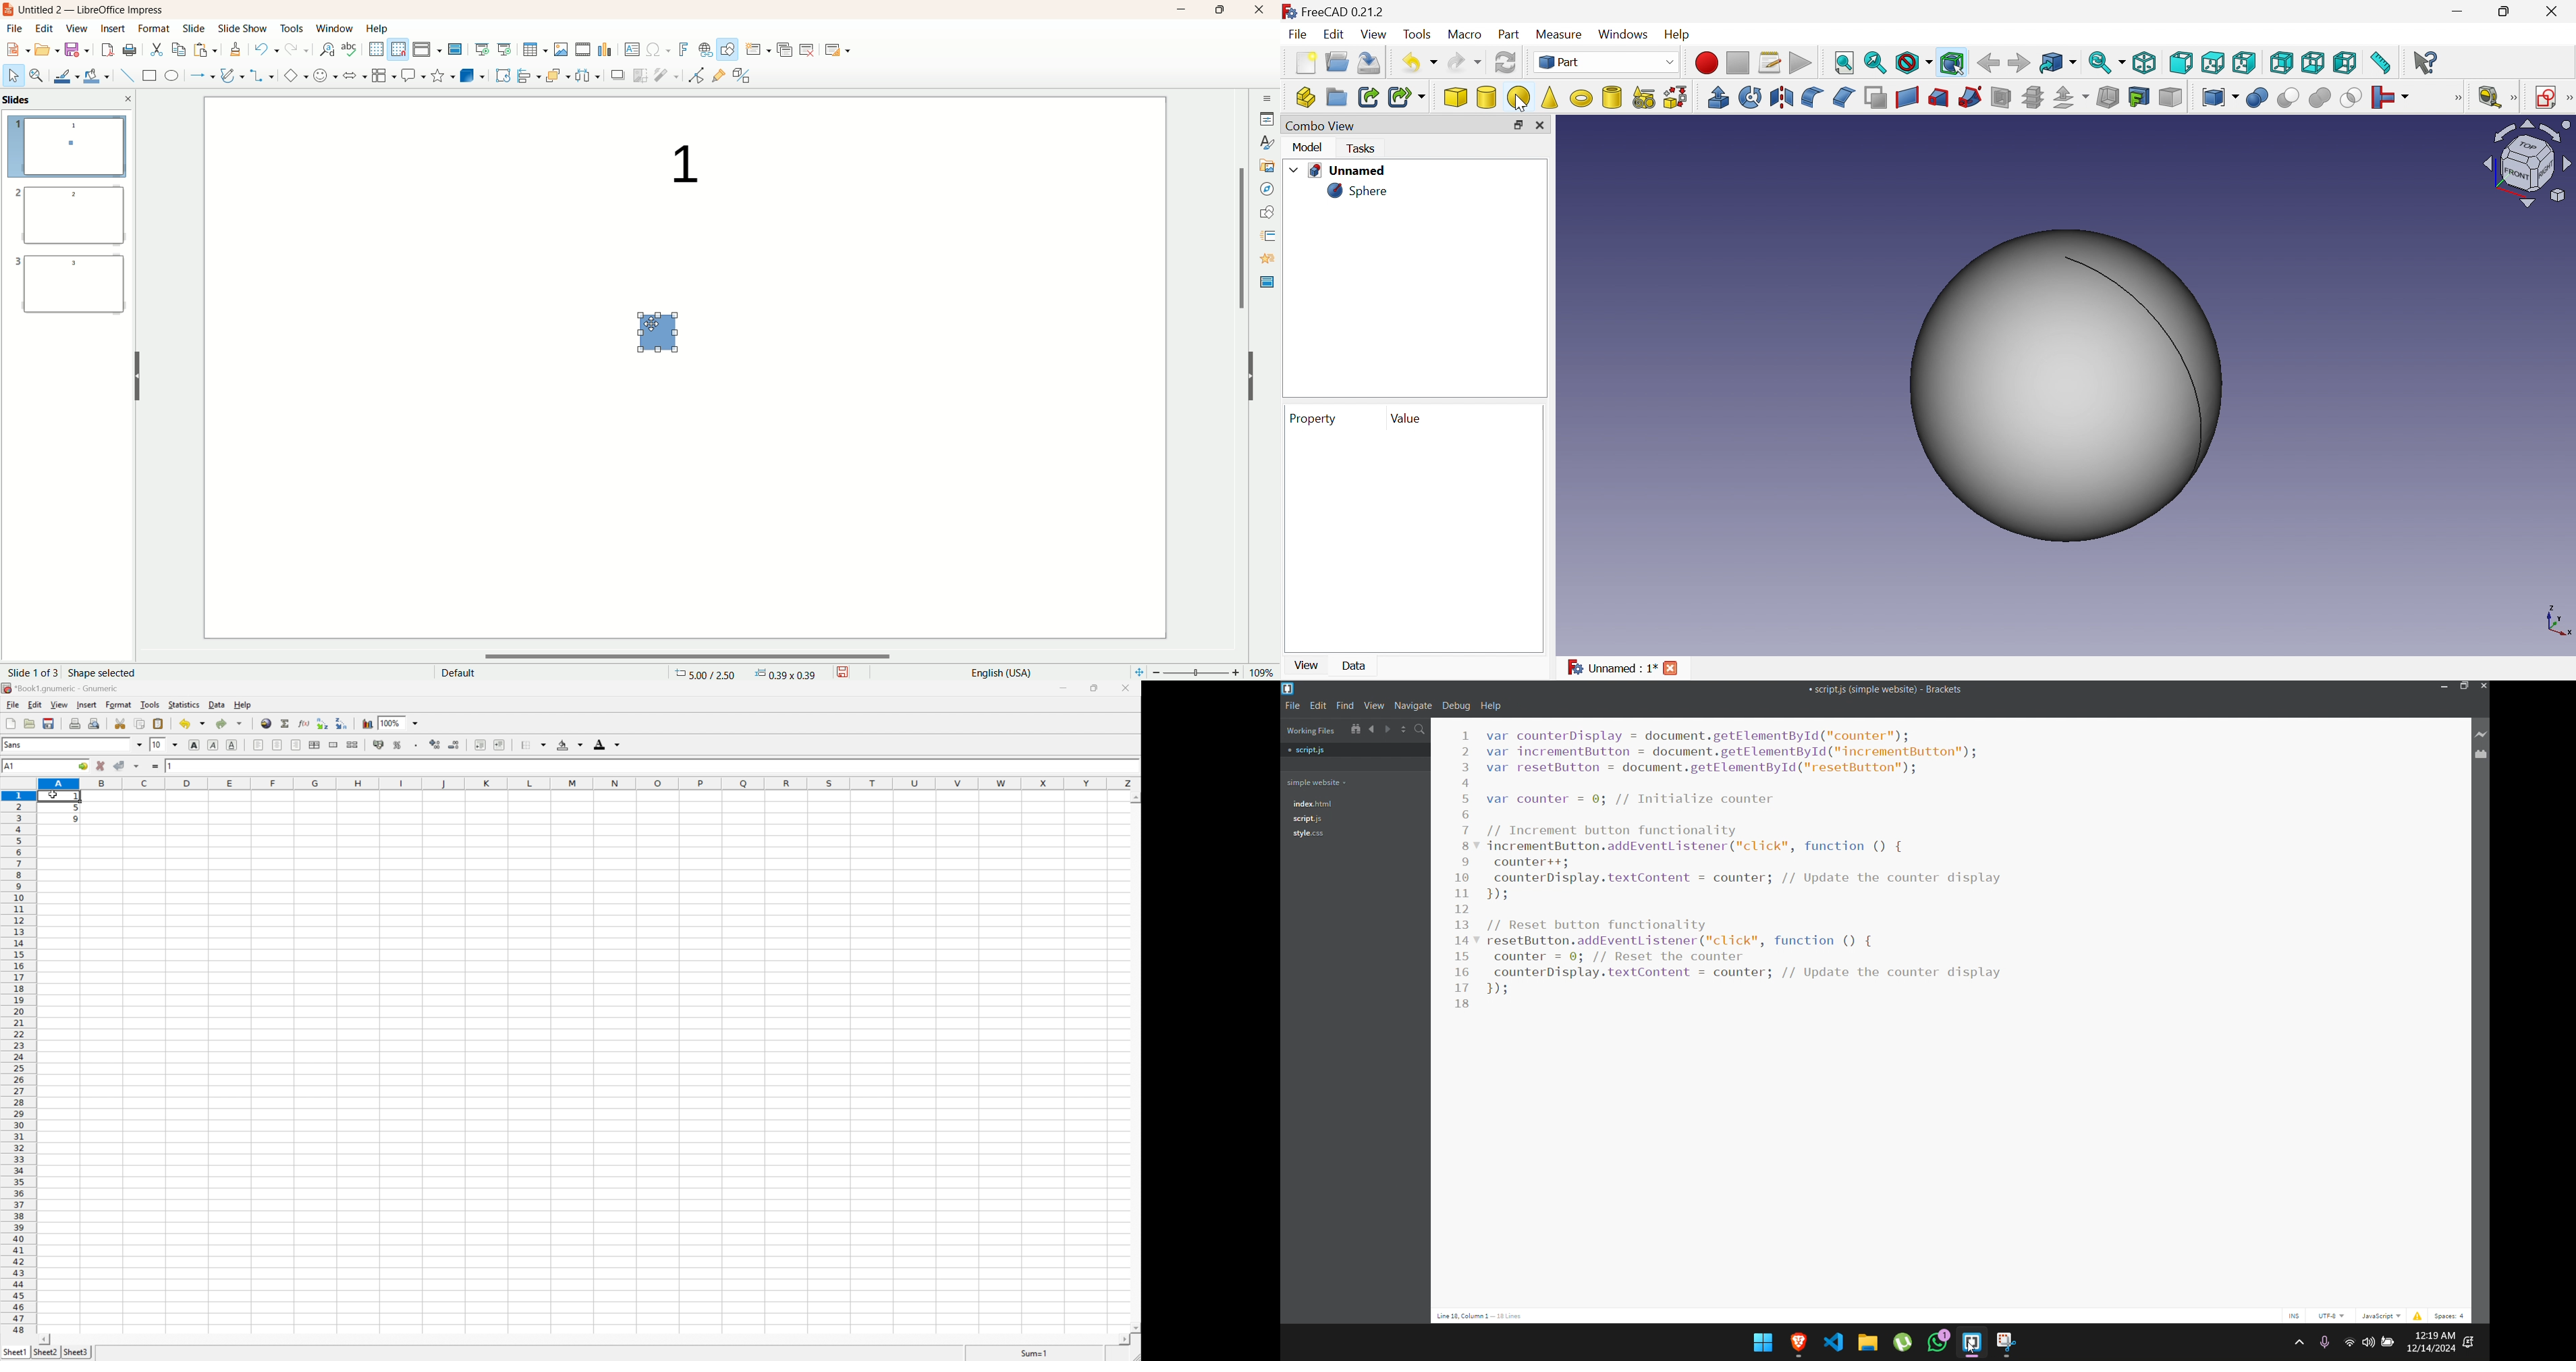 This screenshot has width=2576, height=1372. What do you see at coordinates (1266, 234) in the screenshot?
I see `slide transition` at bounding box center [1266, 234].